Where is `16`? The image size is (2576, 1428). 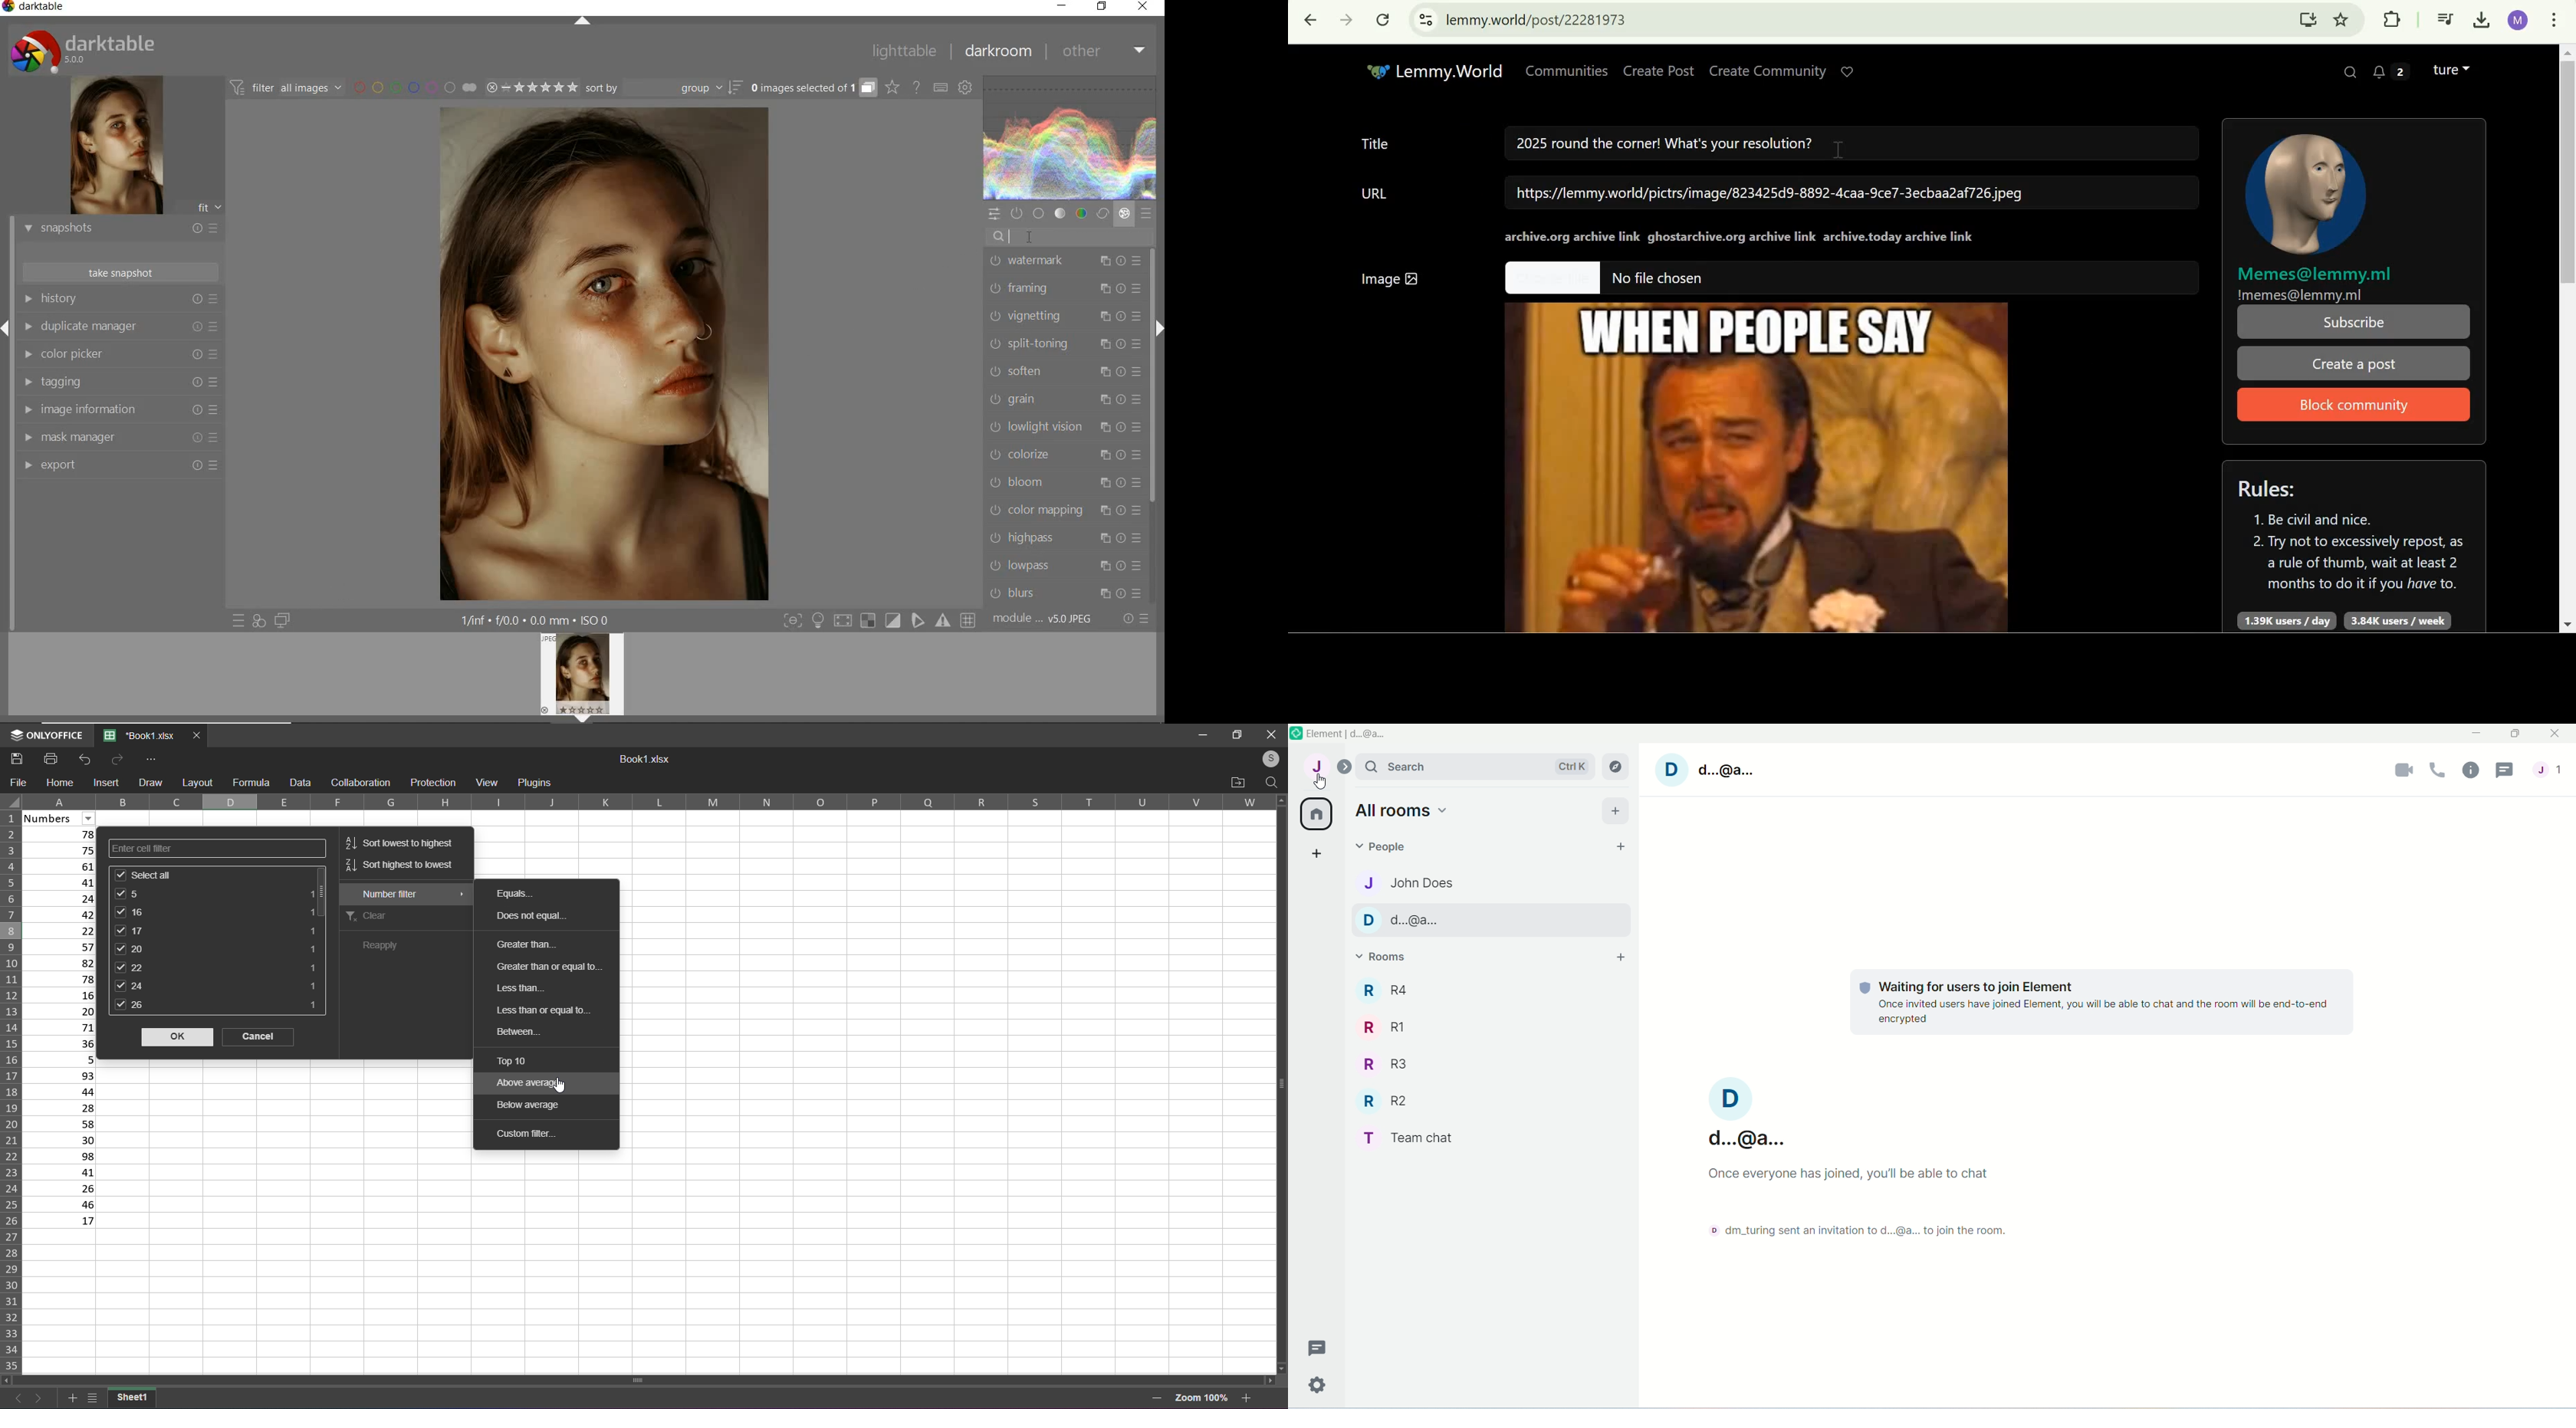 16 is located at coordinates (217, 911).